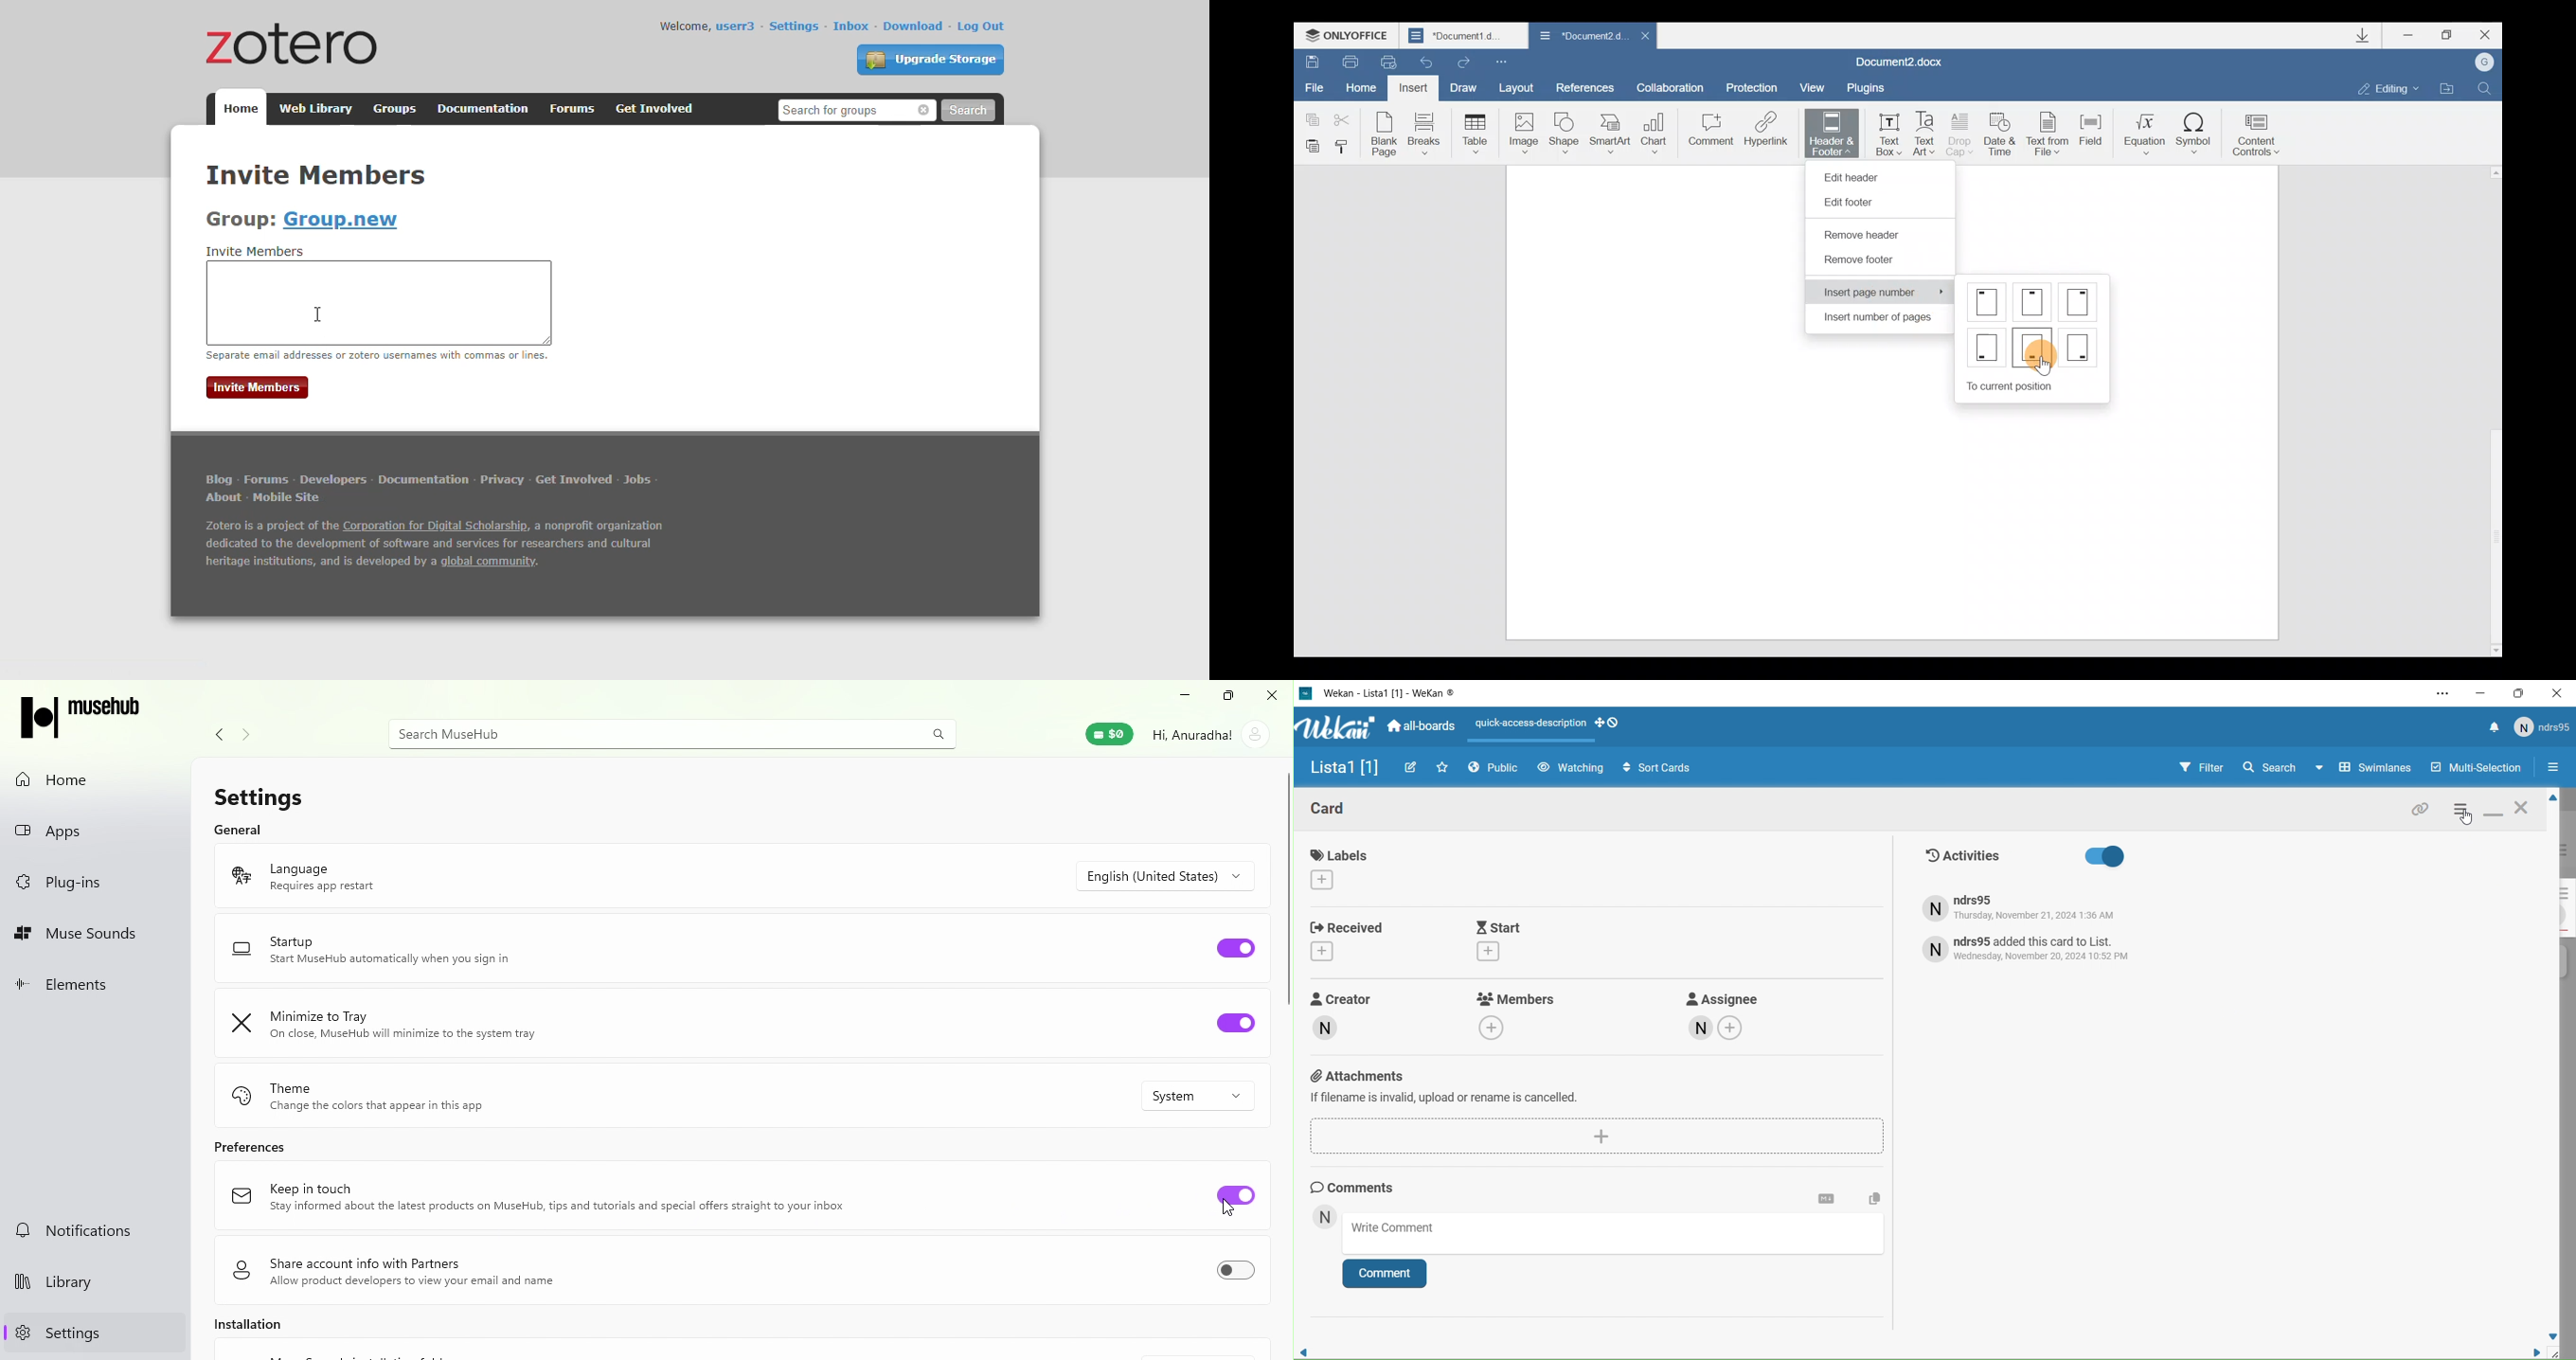  I want to click on Copy, so click(1872, 1192).